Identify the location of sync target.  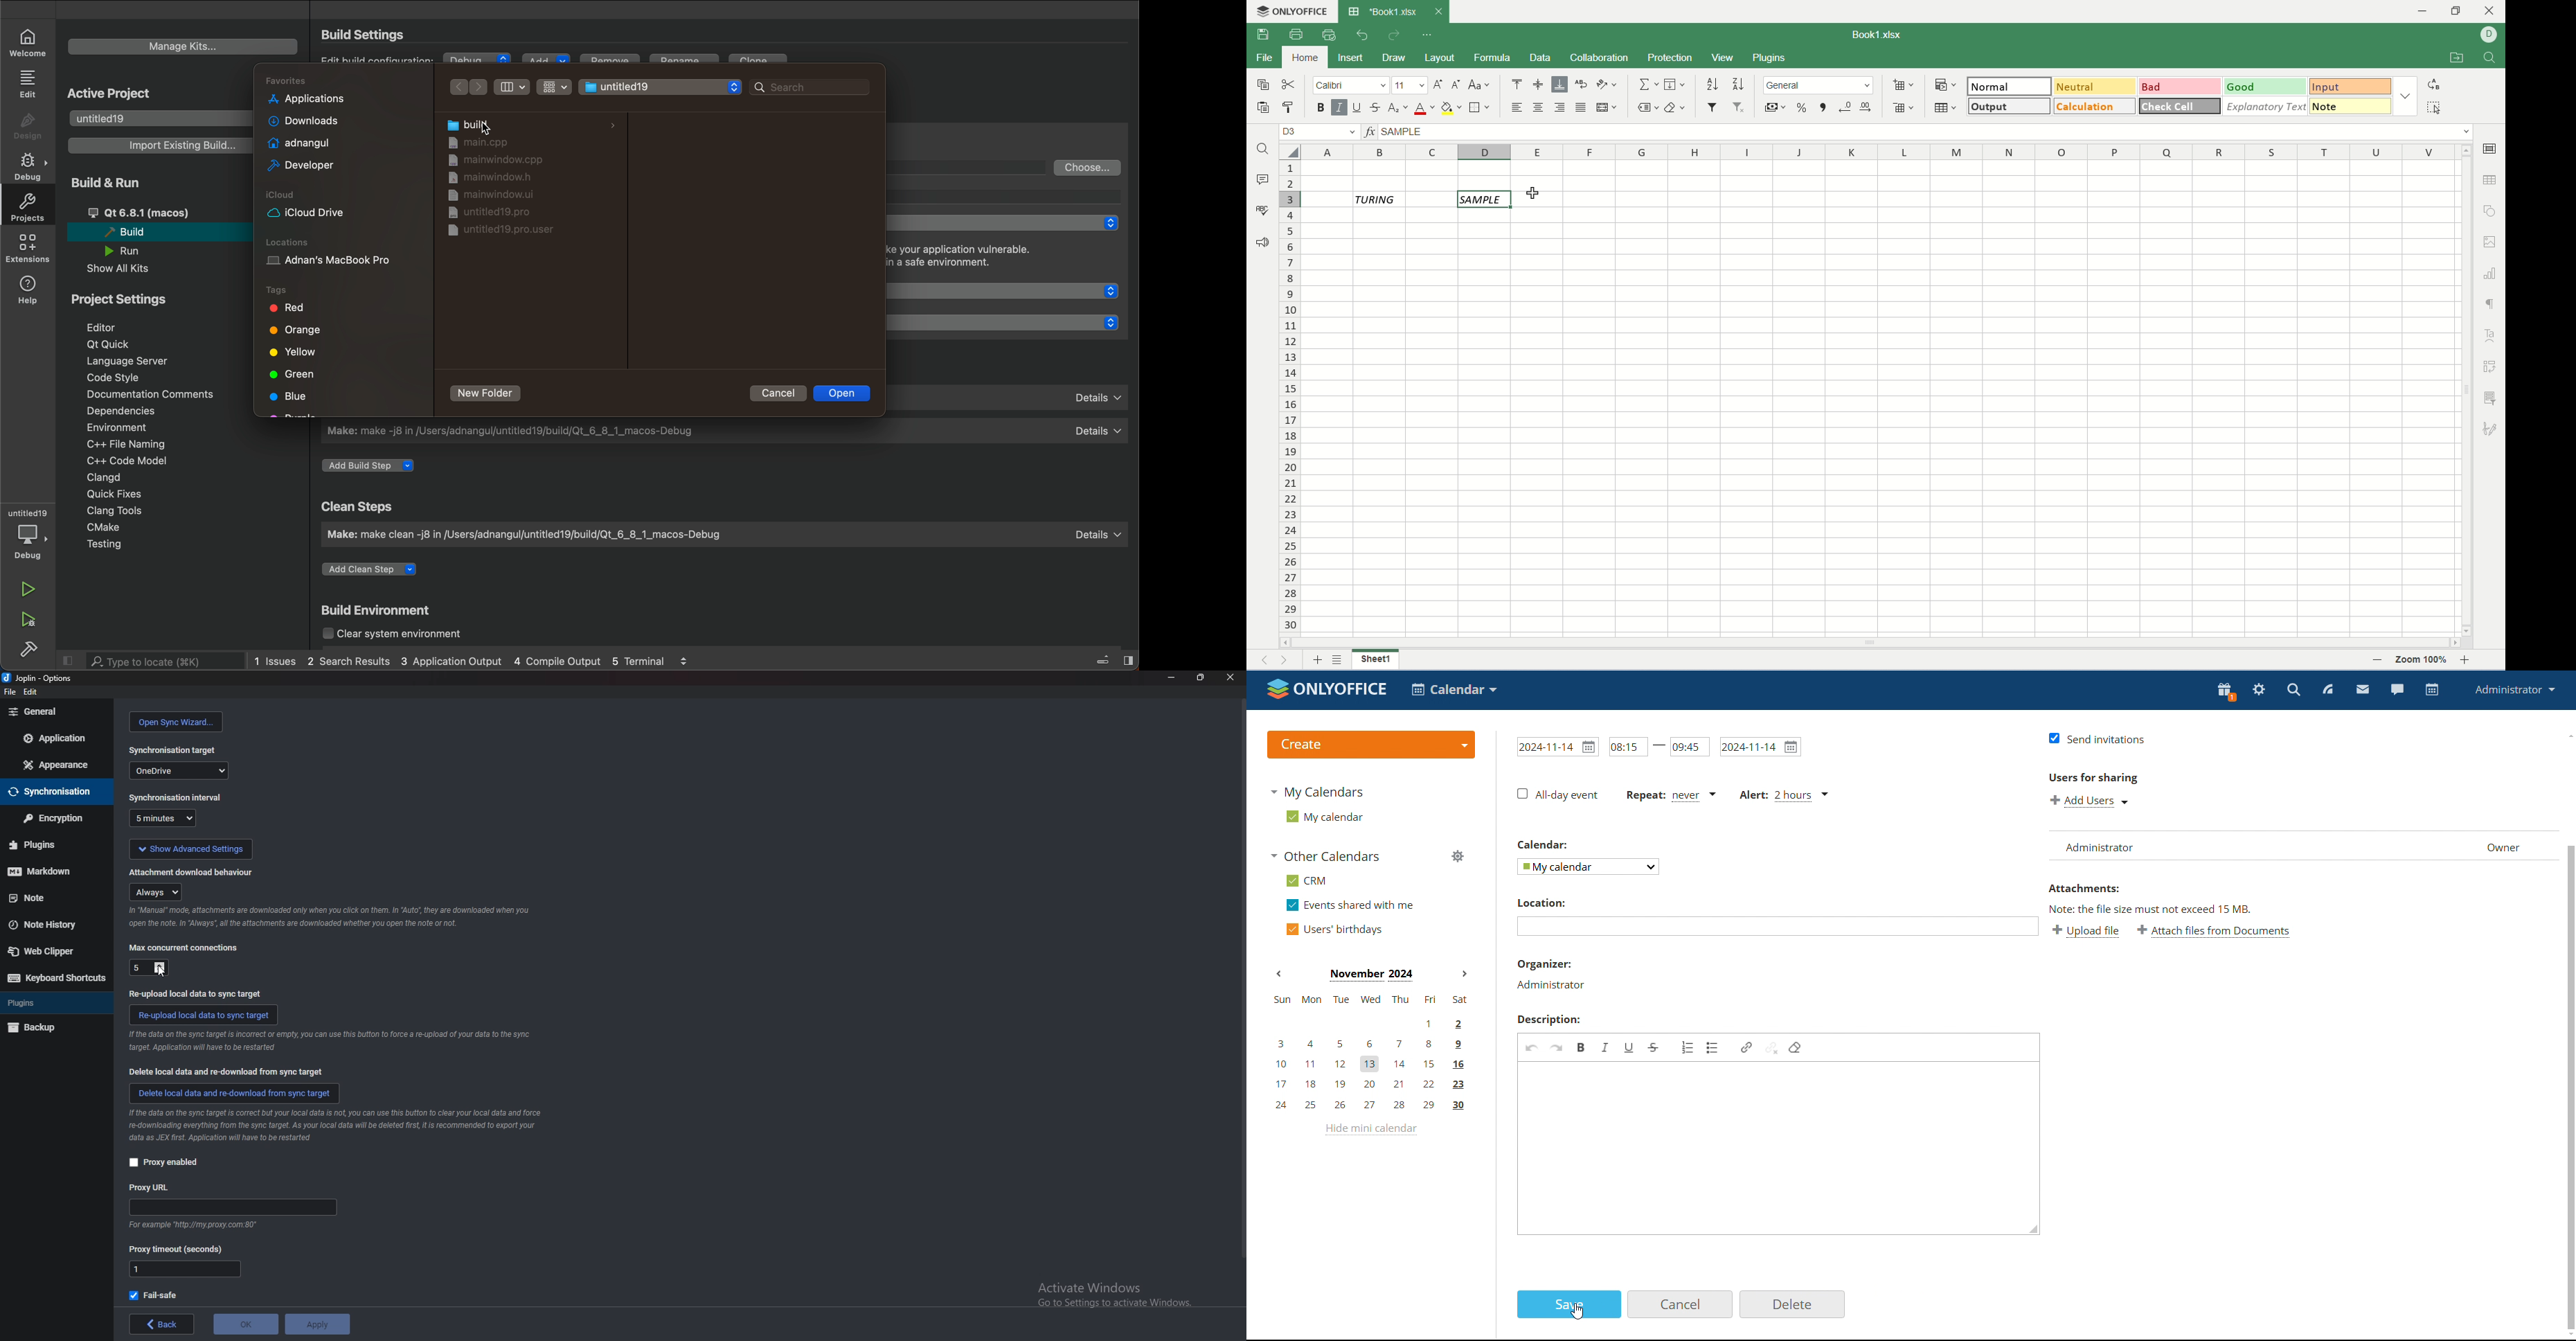
(175, 750).